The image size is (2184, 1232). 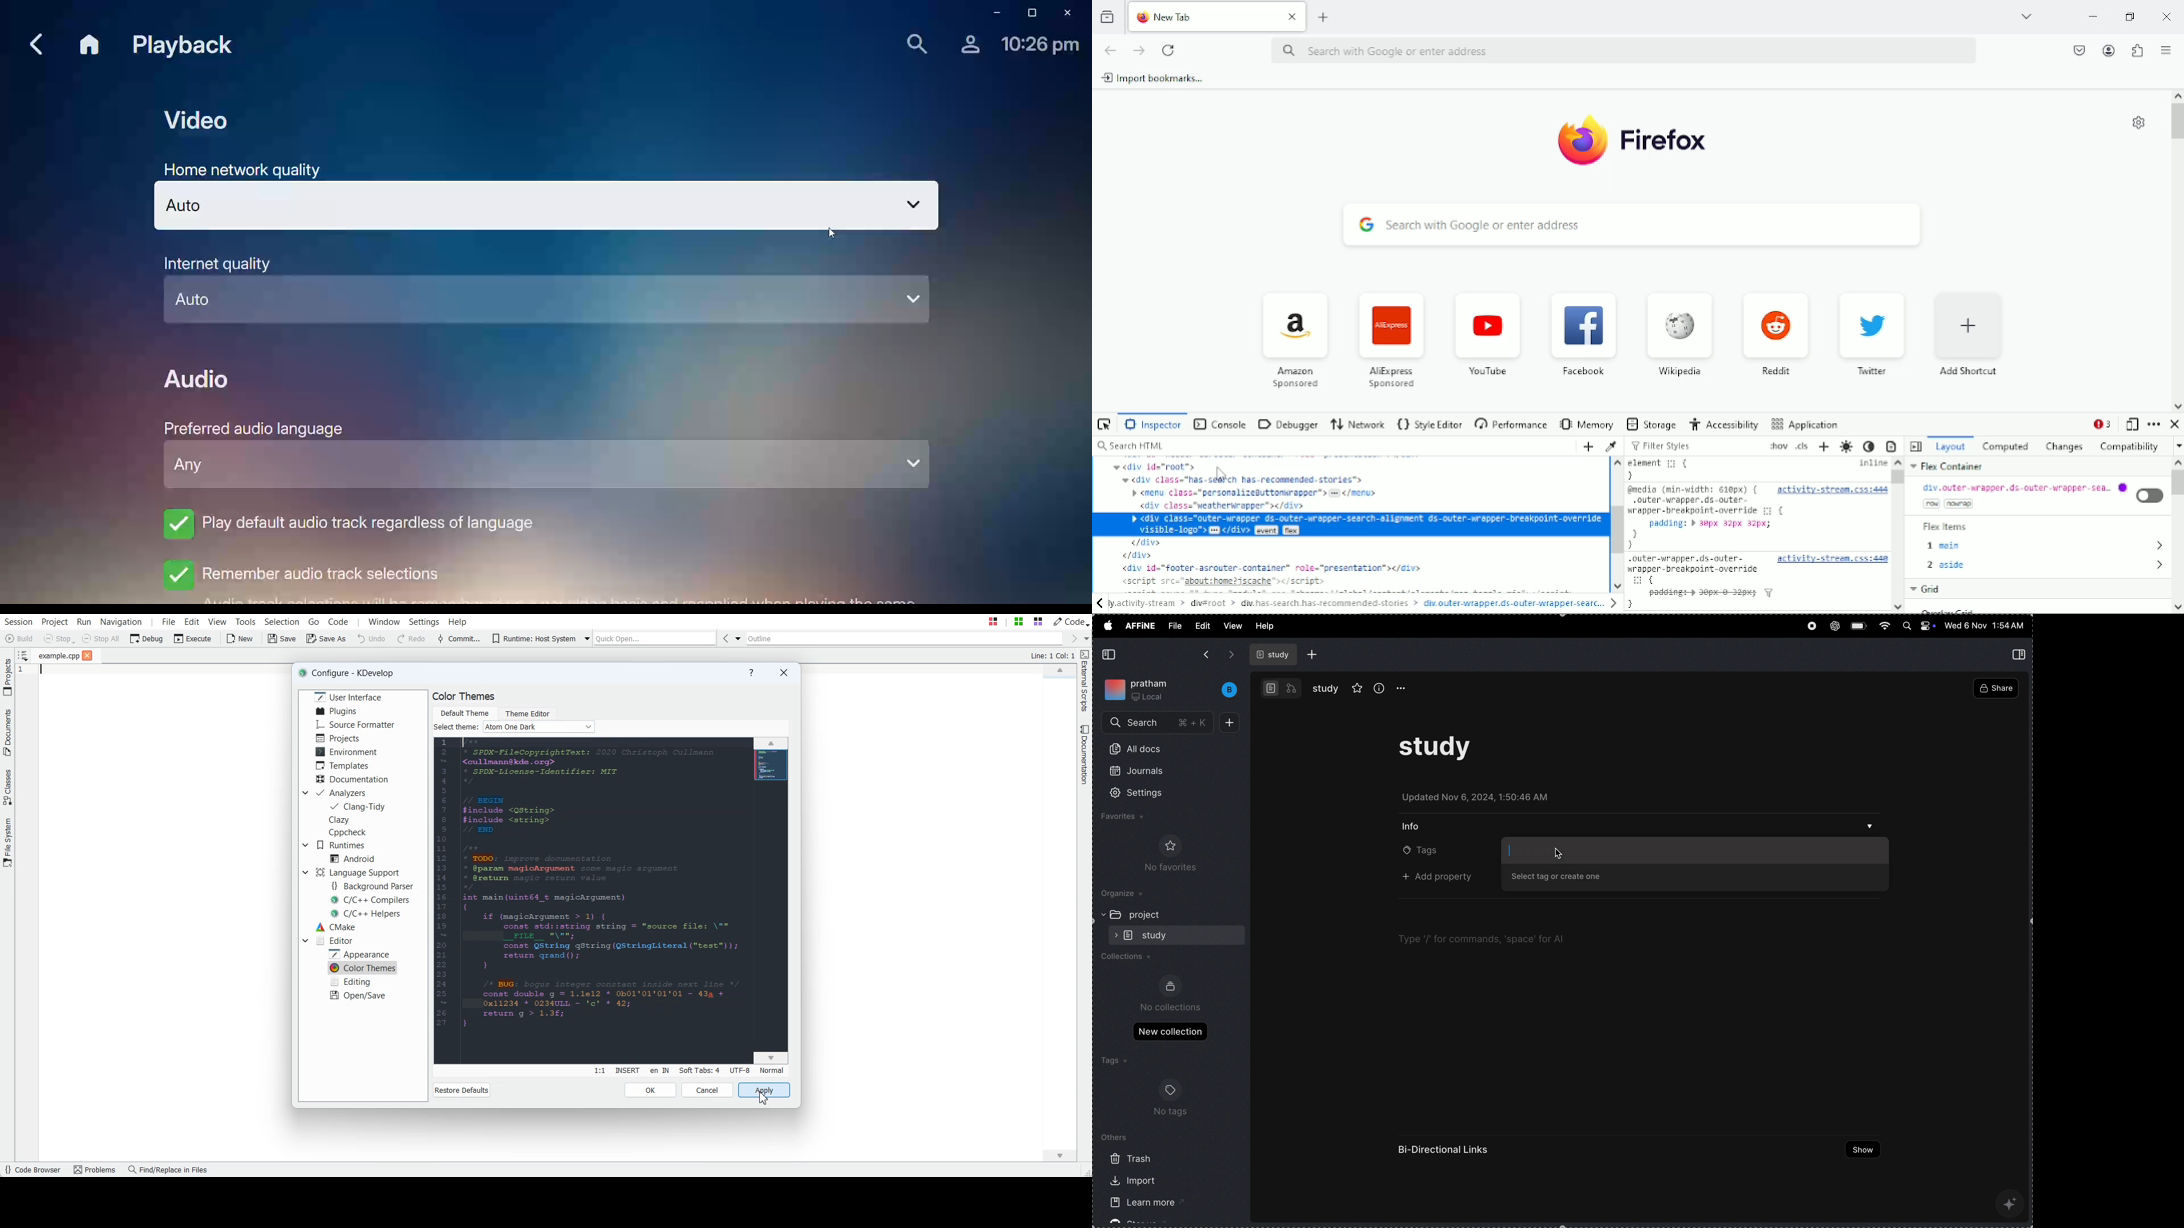 What do you see at coordinates (2021, 654) in the screenshot?
I see `collapse side bar` at bounding box center [2021, 654].